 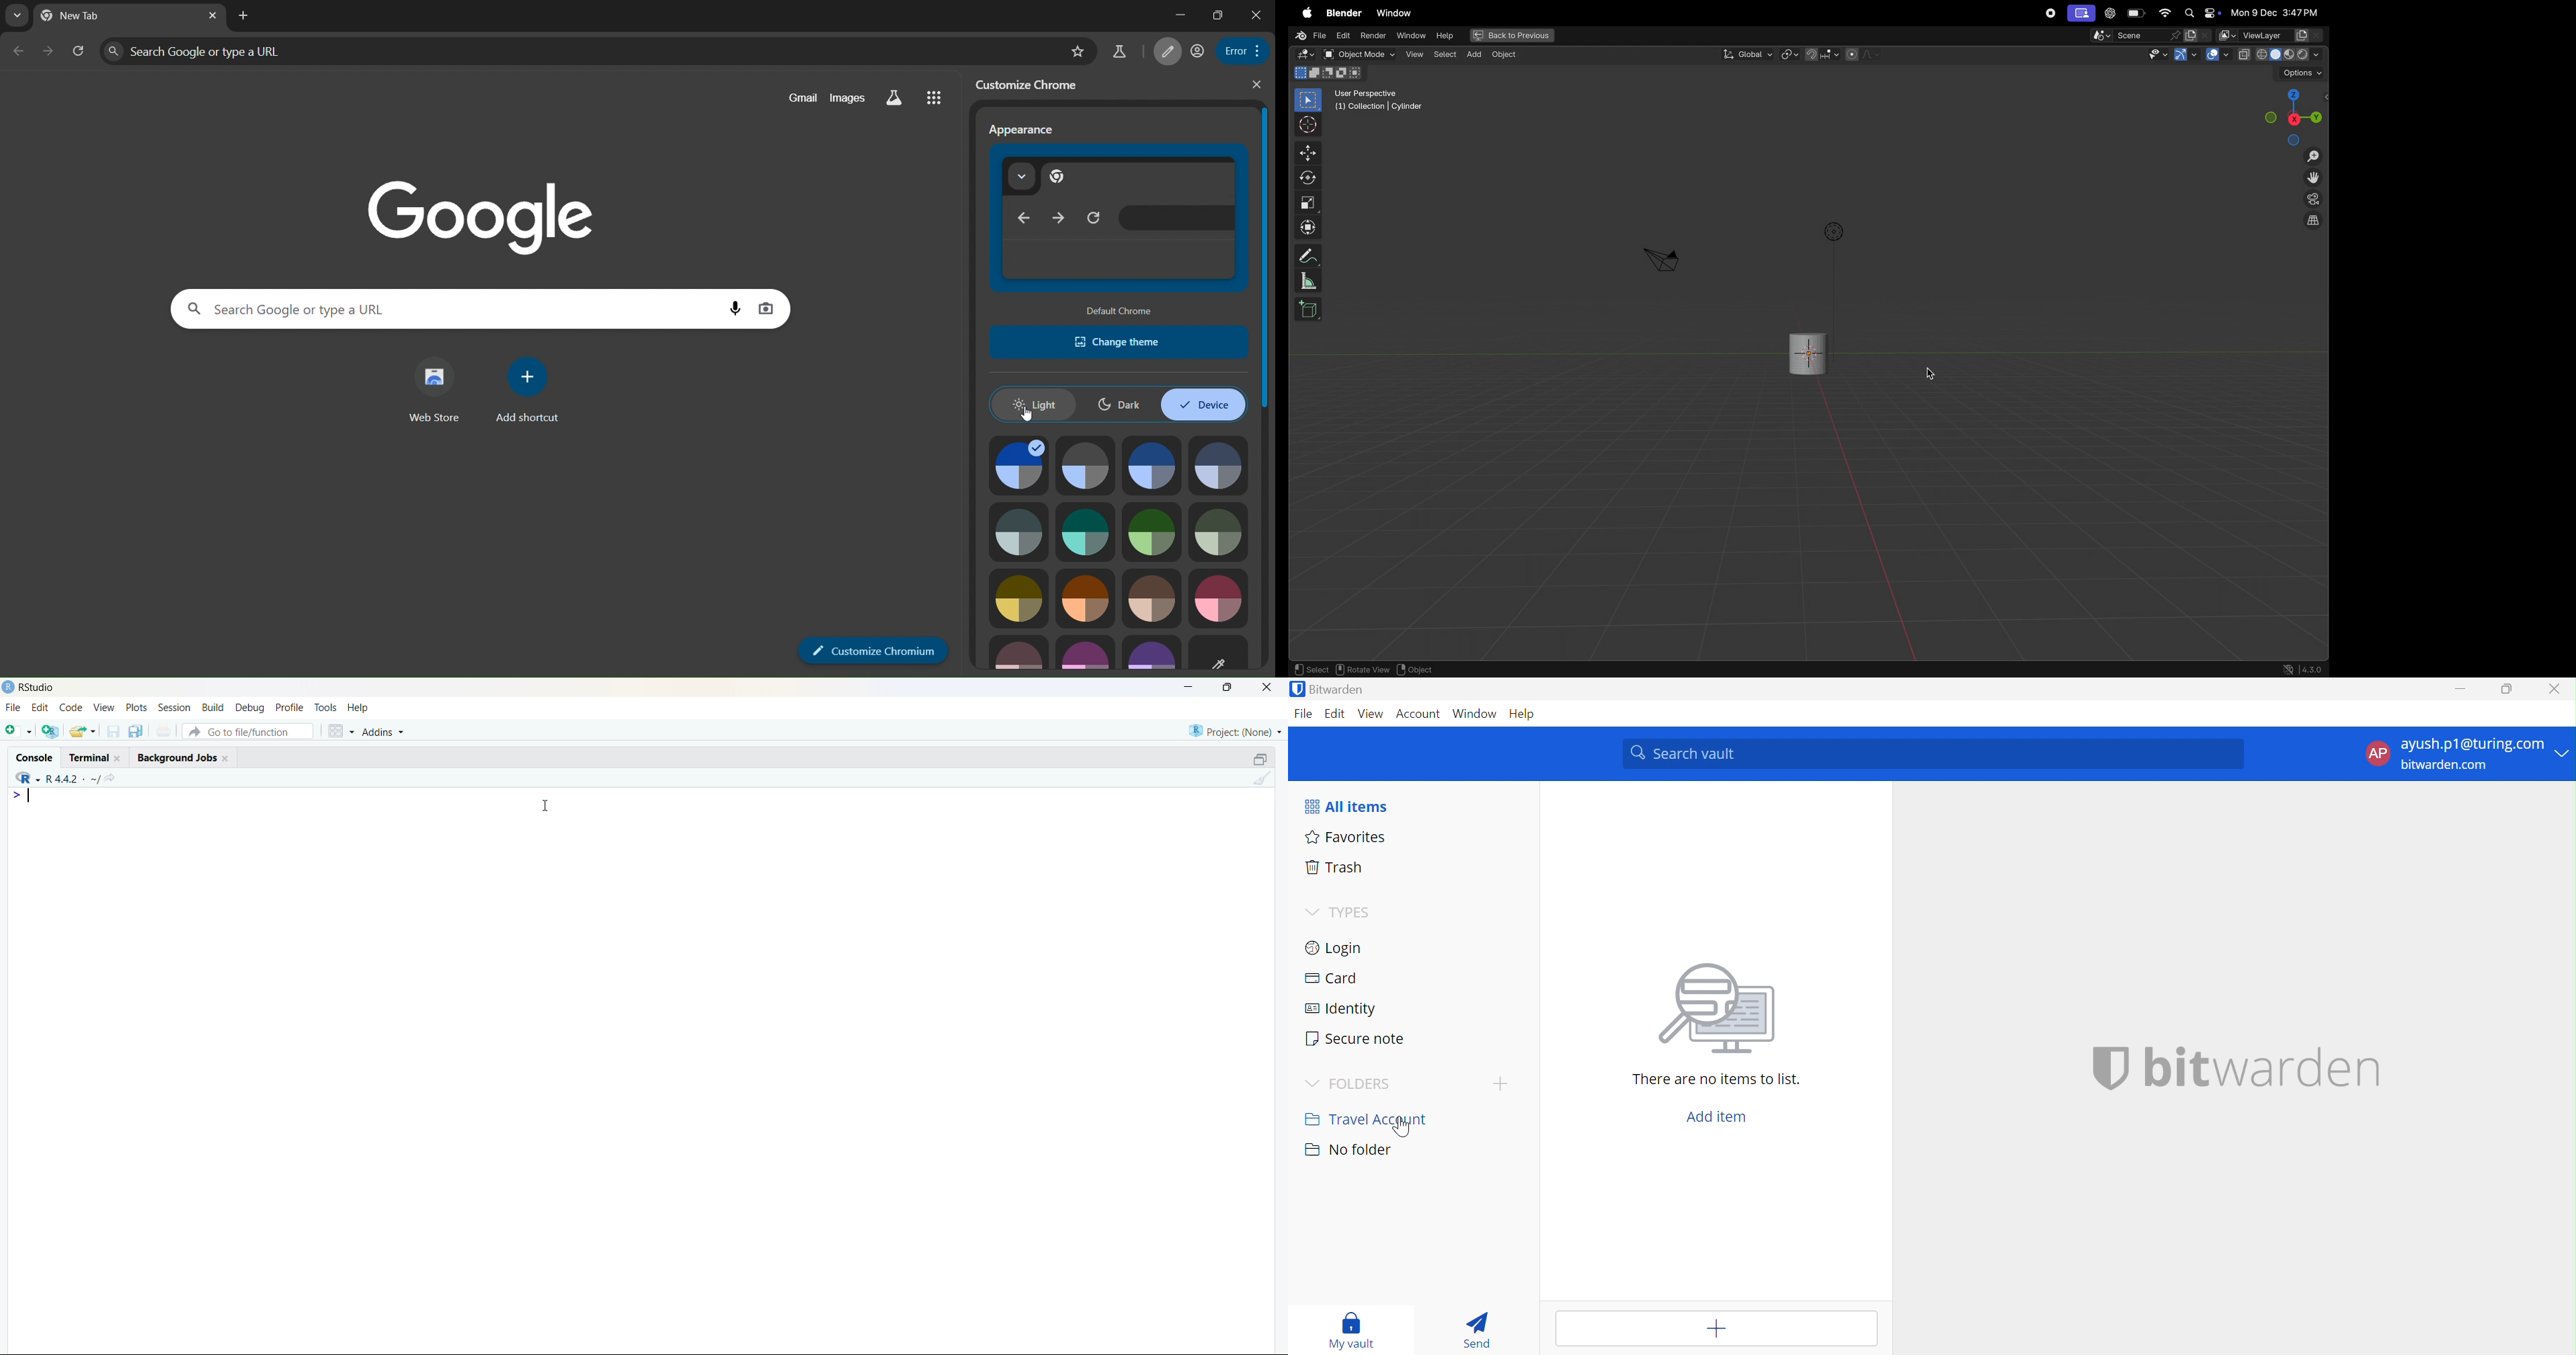 I want to click on account options Drop Down, so click(x=2465, y=757).